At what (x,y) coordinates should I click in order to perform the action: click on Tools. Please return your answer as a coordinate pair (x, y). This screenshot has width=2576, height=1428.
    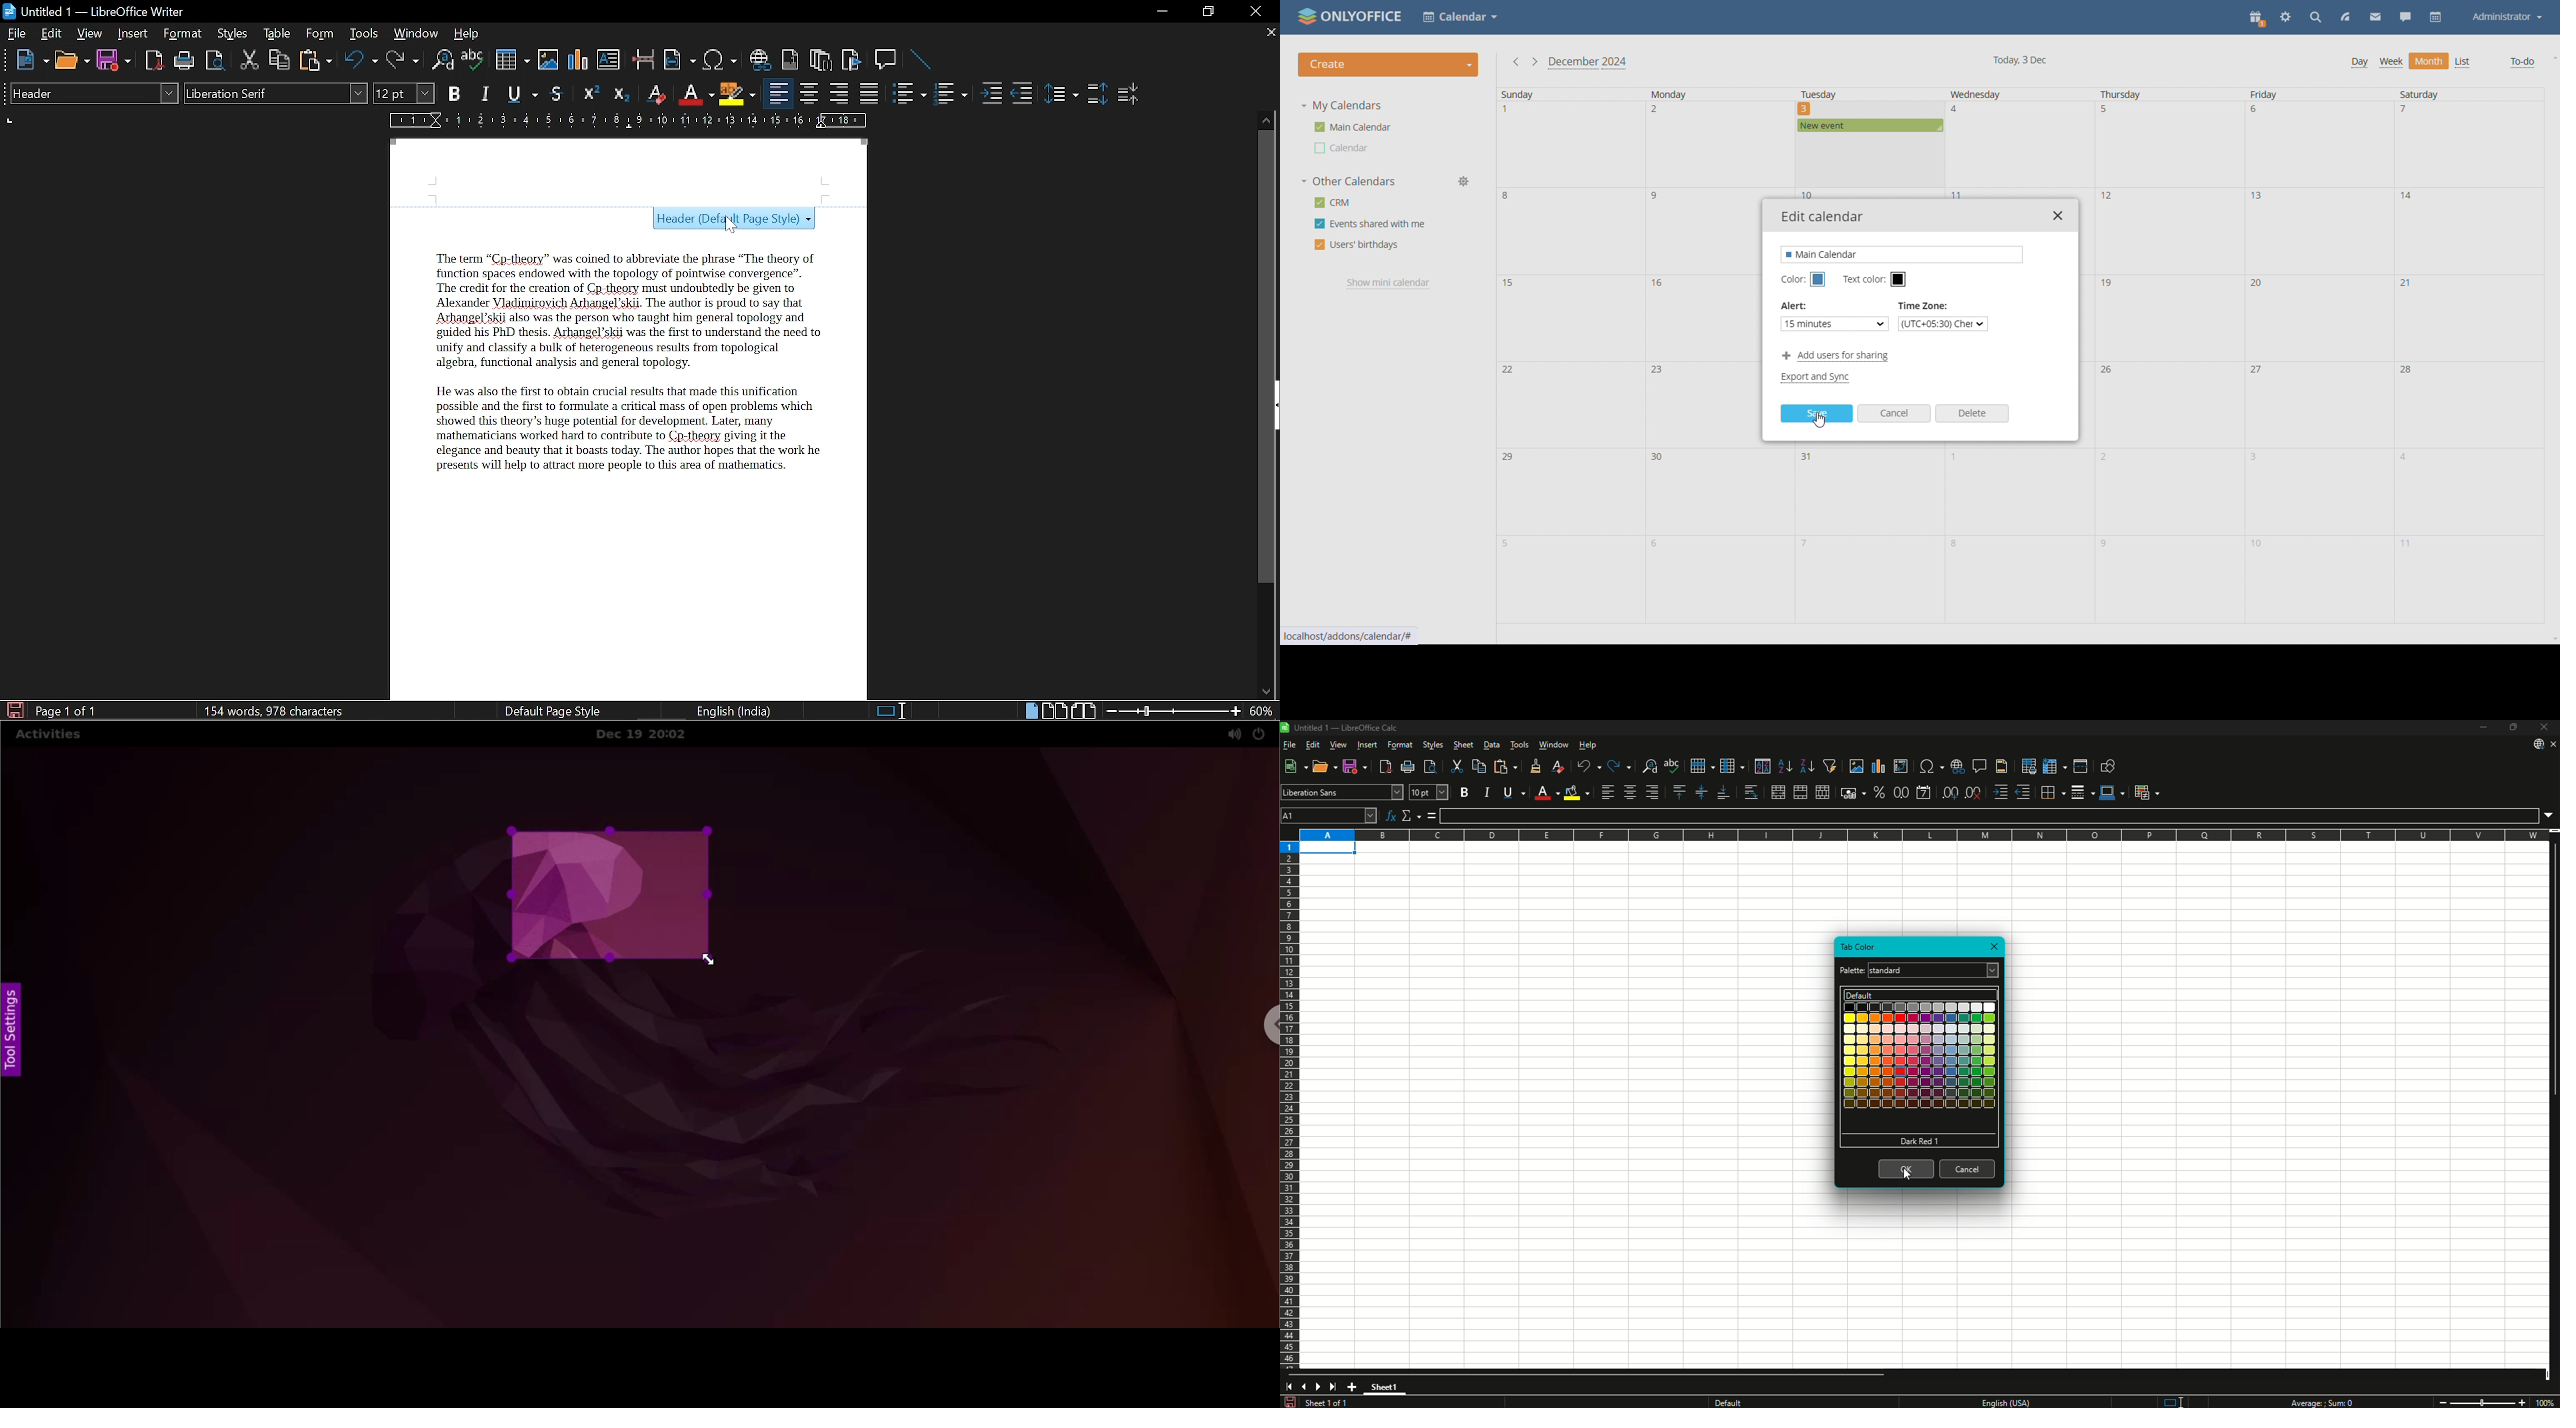
    Looking at the image, I should click on (364, 34).